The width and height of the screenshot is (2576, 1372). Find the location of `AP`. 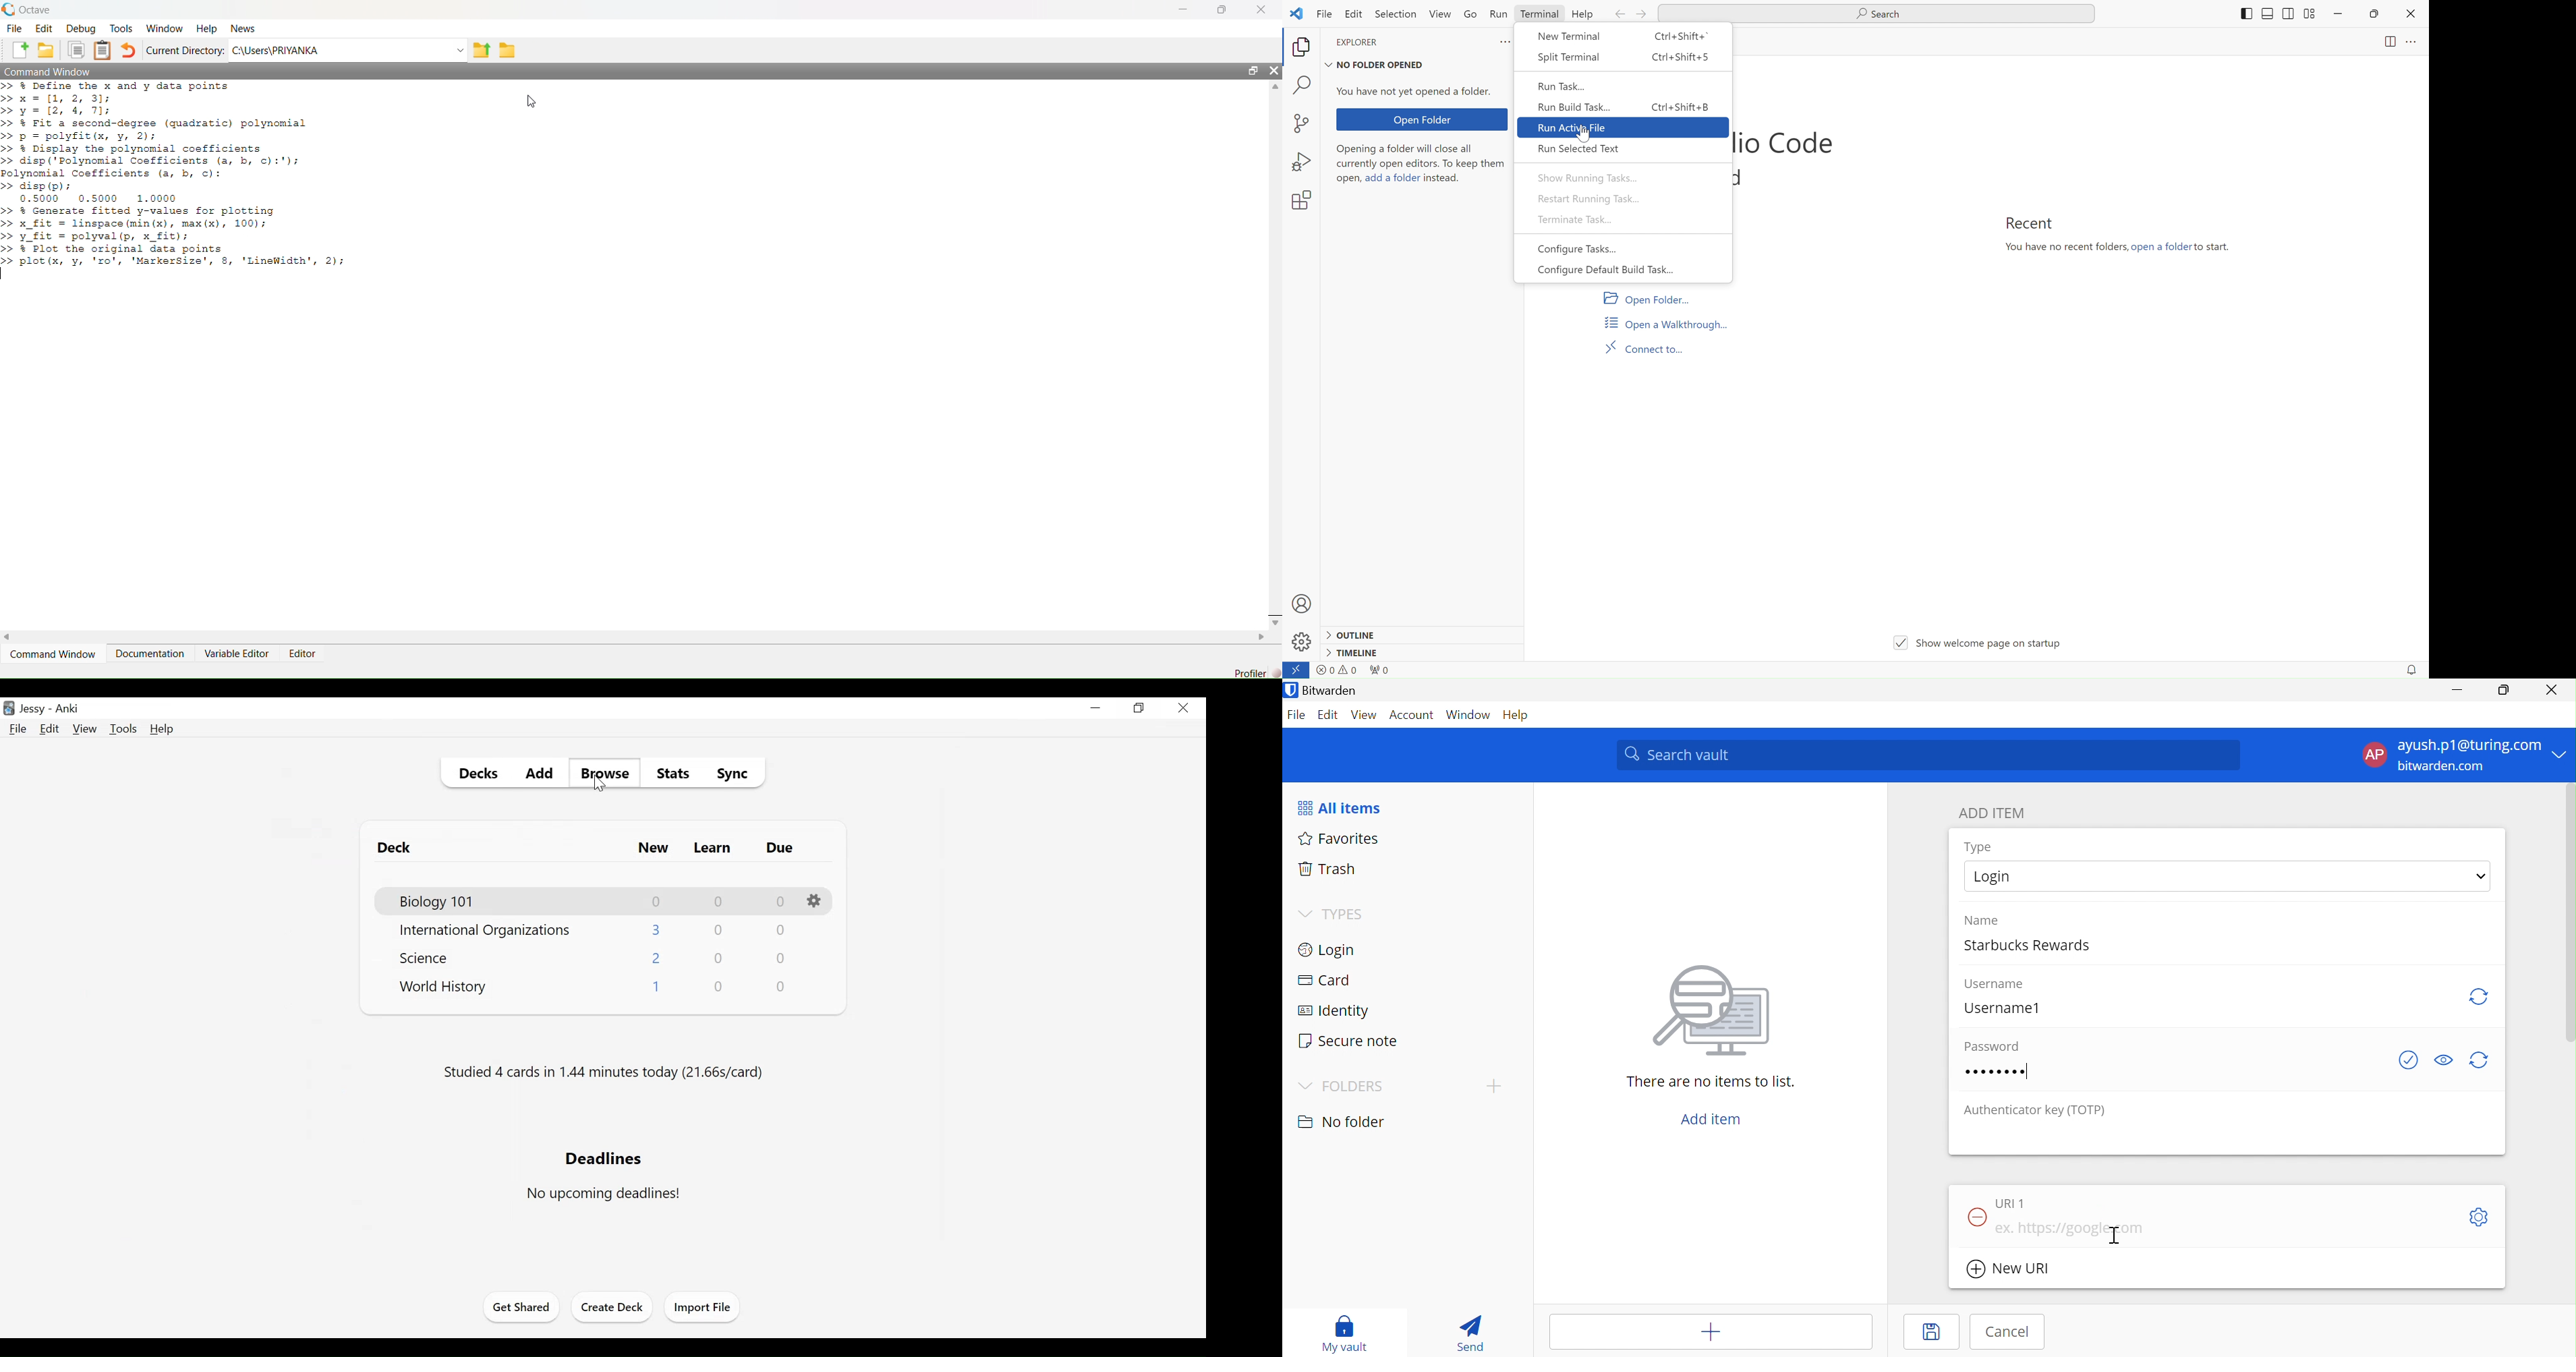

AP is located at coordinates (2374, 757).